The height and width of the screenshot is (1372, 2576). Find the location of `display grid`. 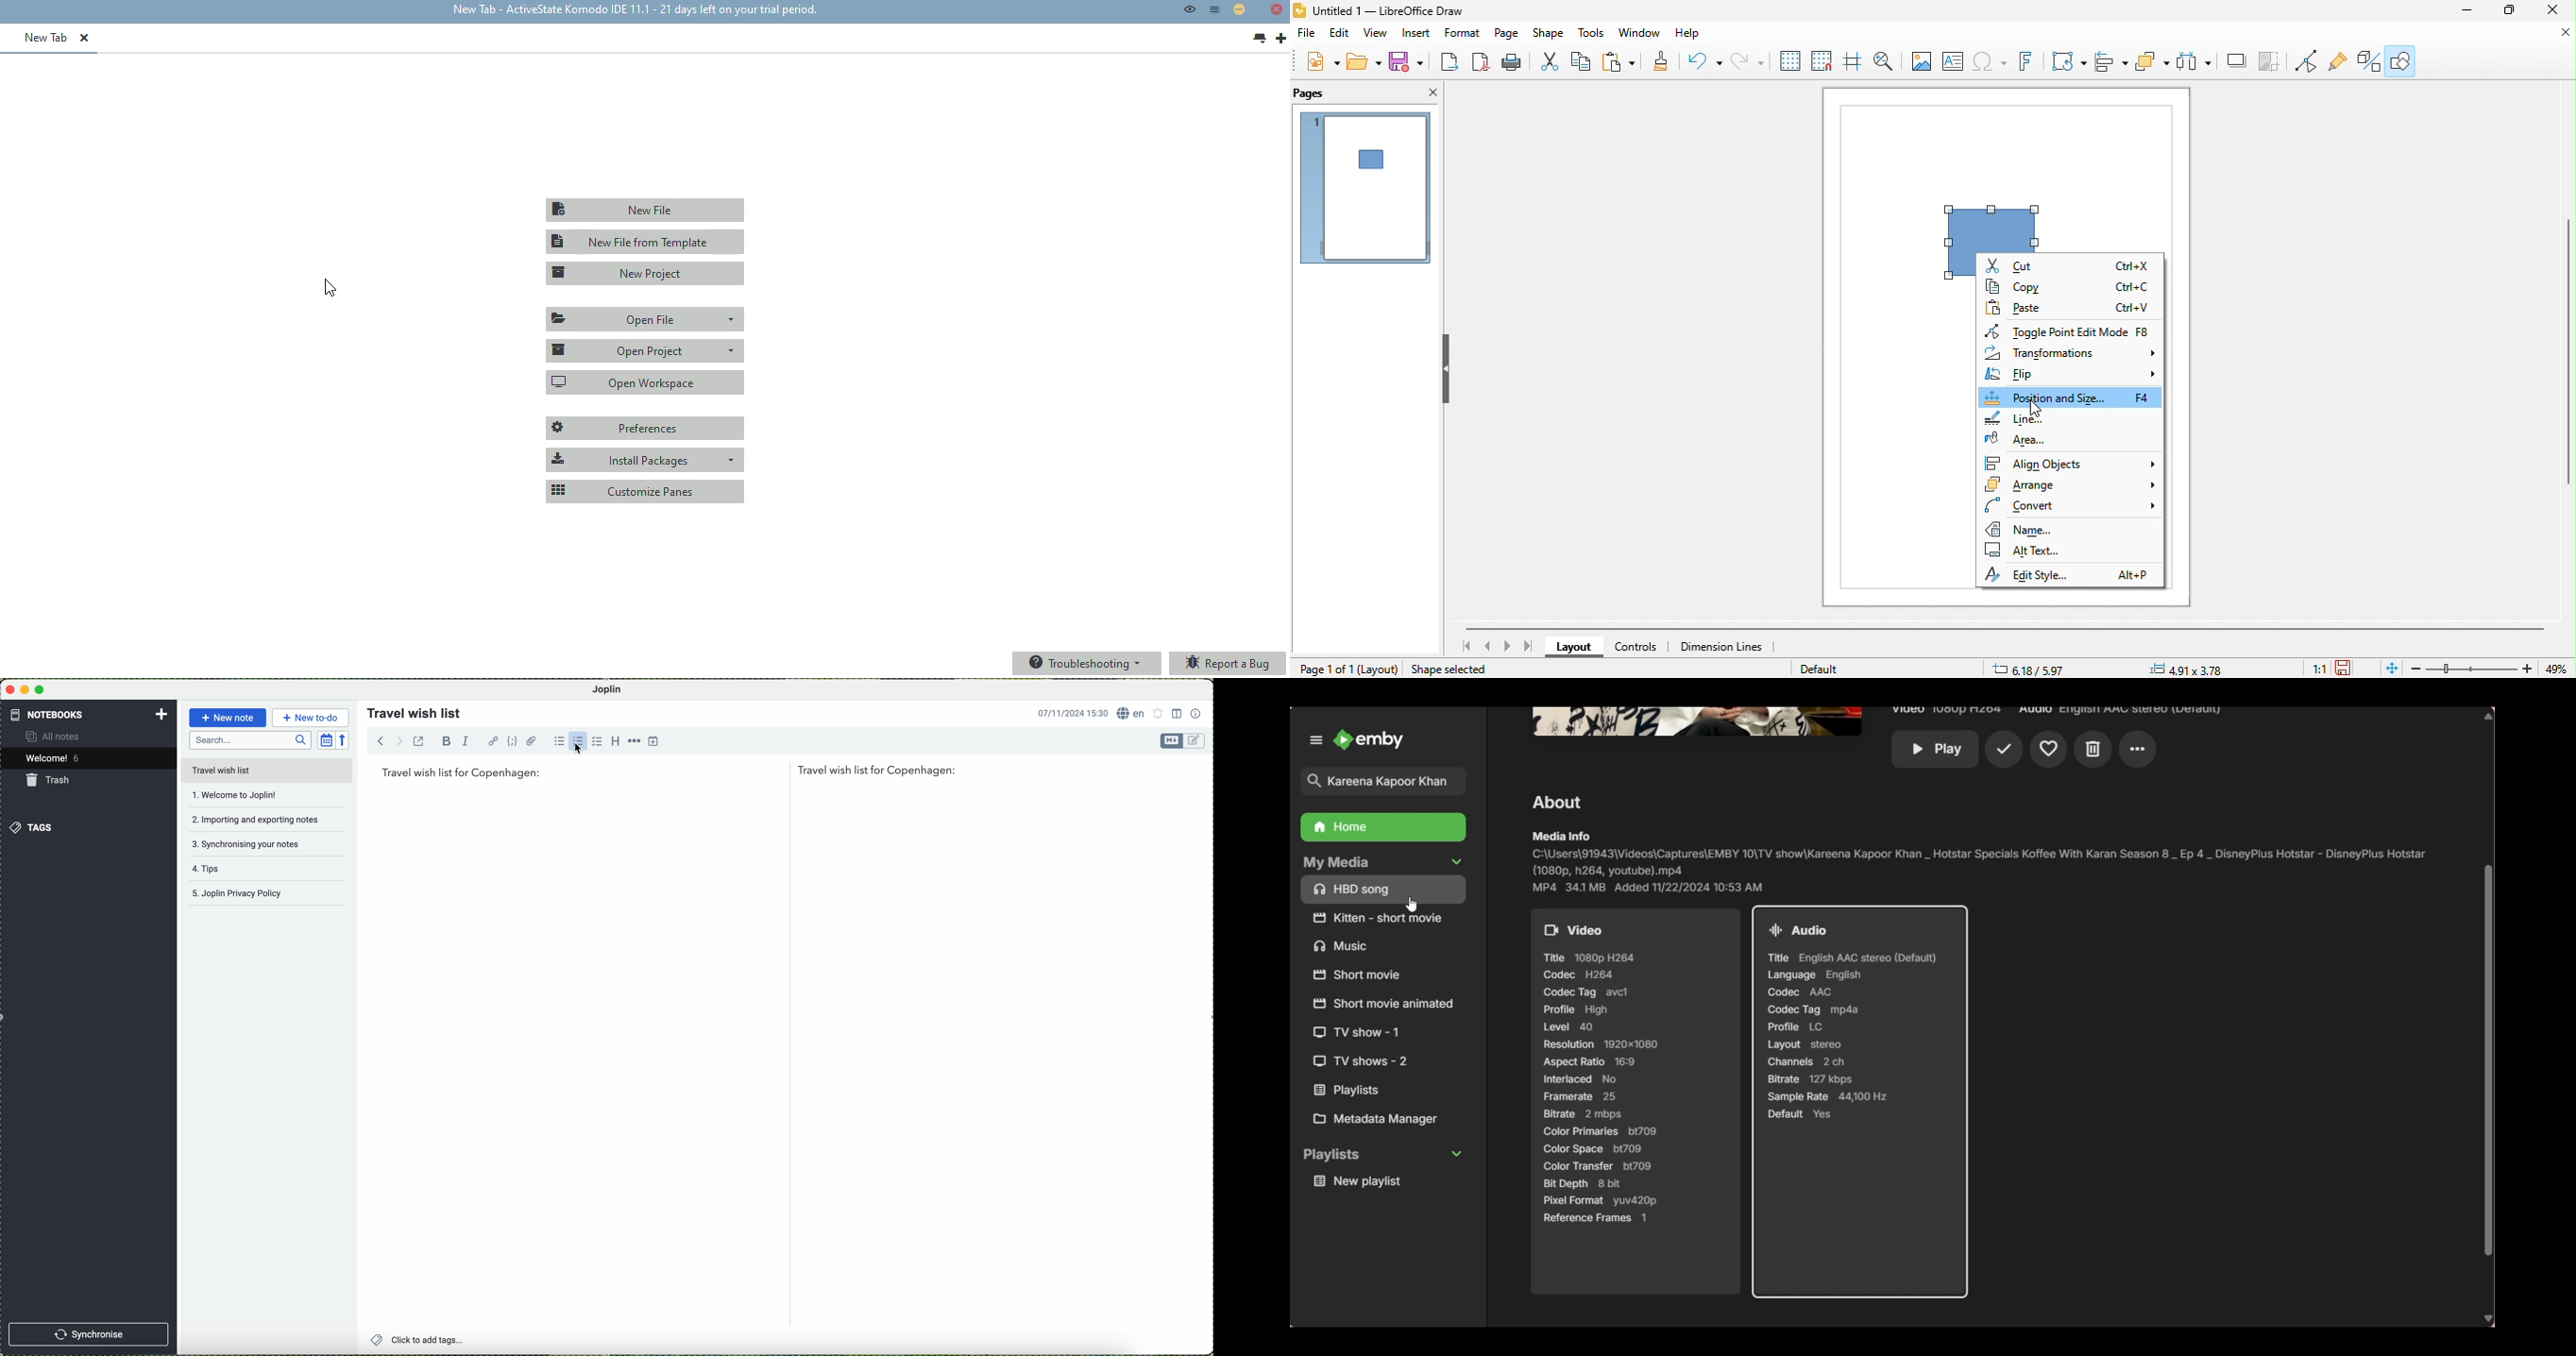

display grid is located at coordinates (1791, 61).